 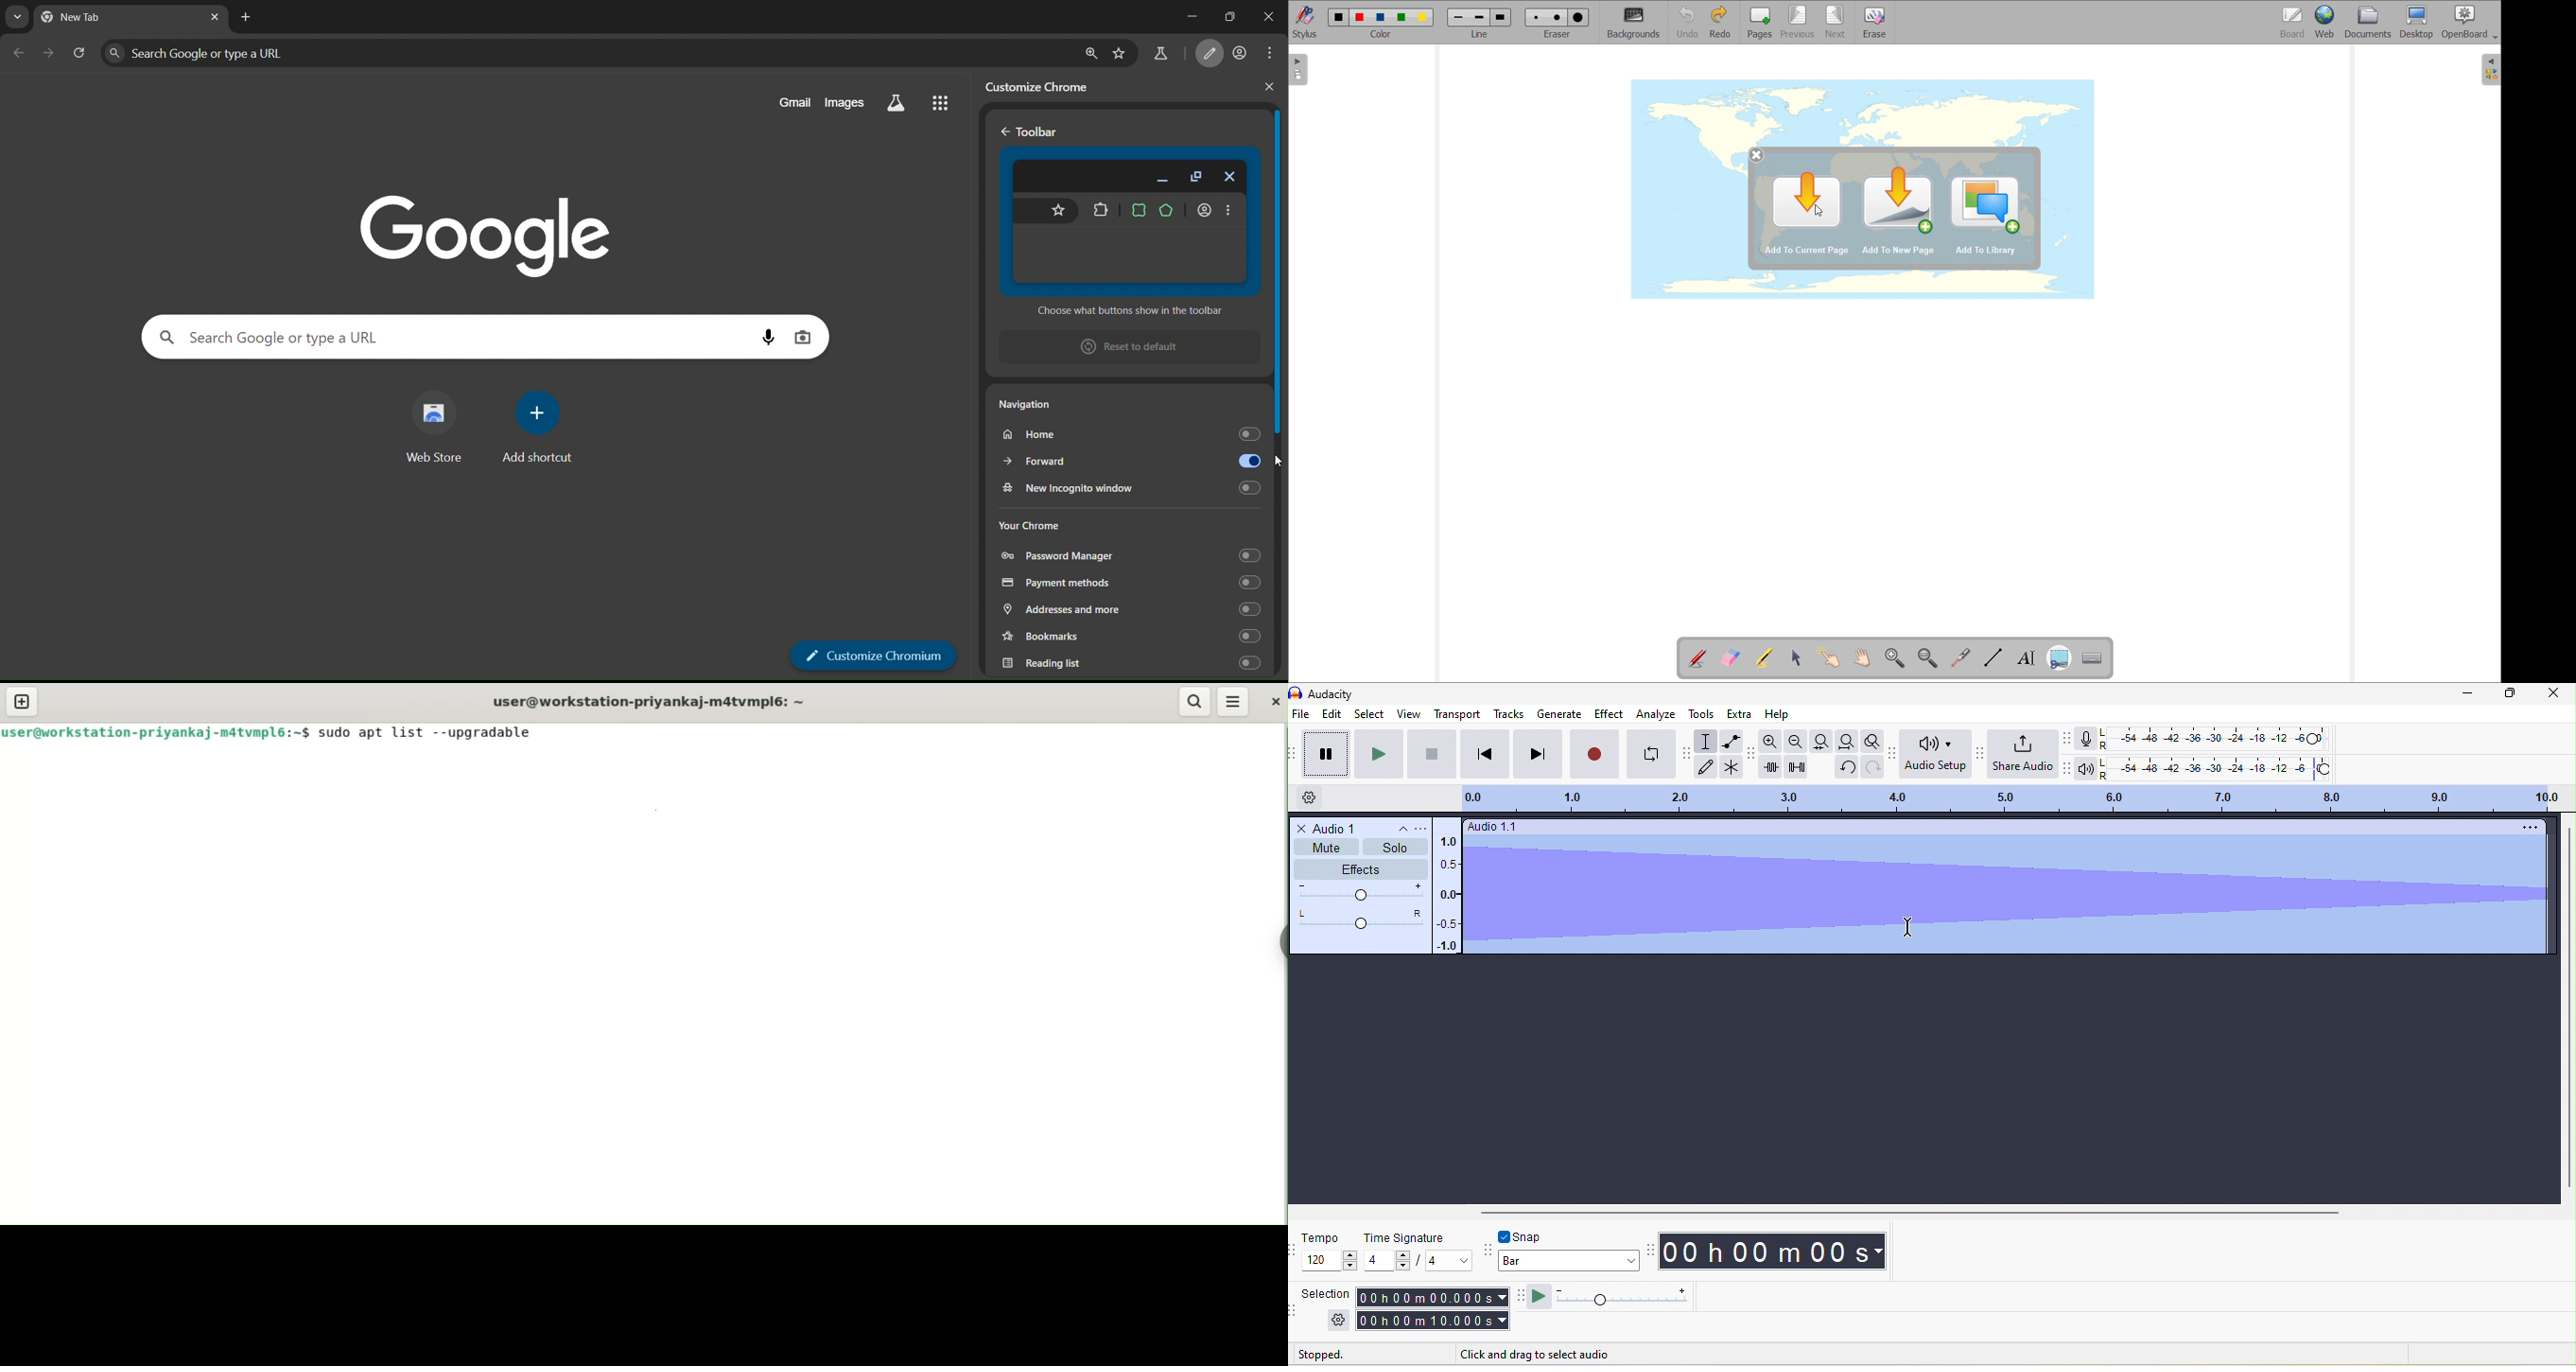 I want to click on line, so click(x=1480, y=34).